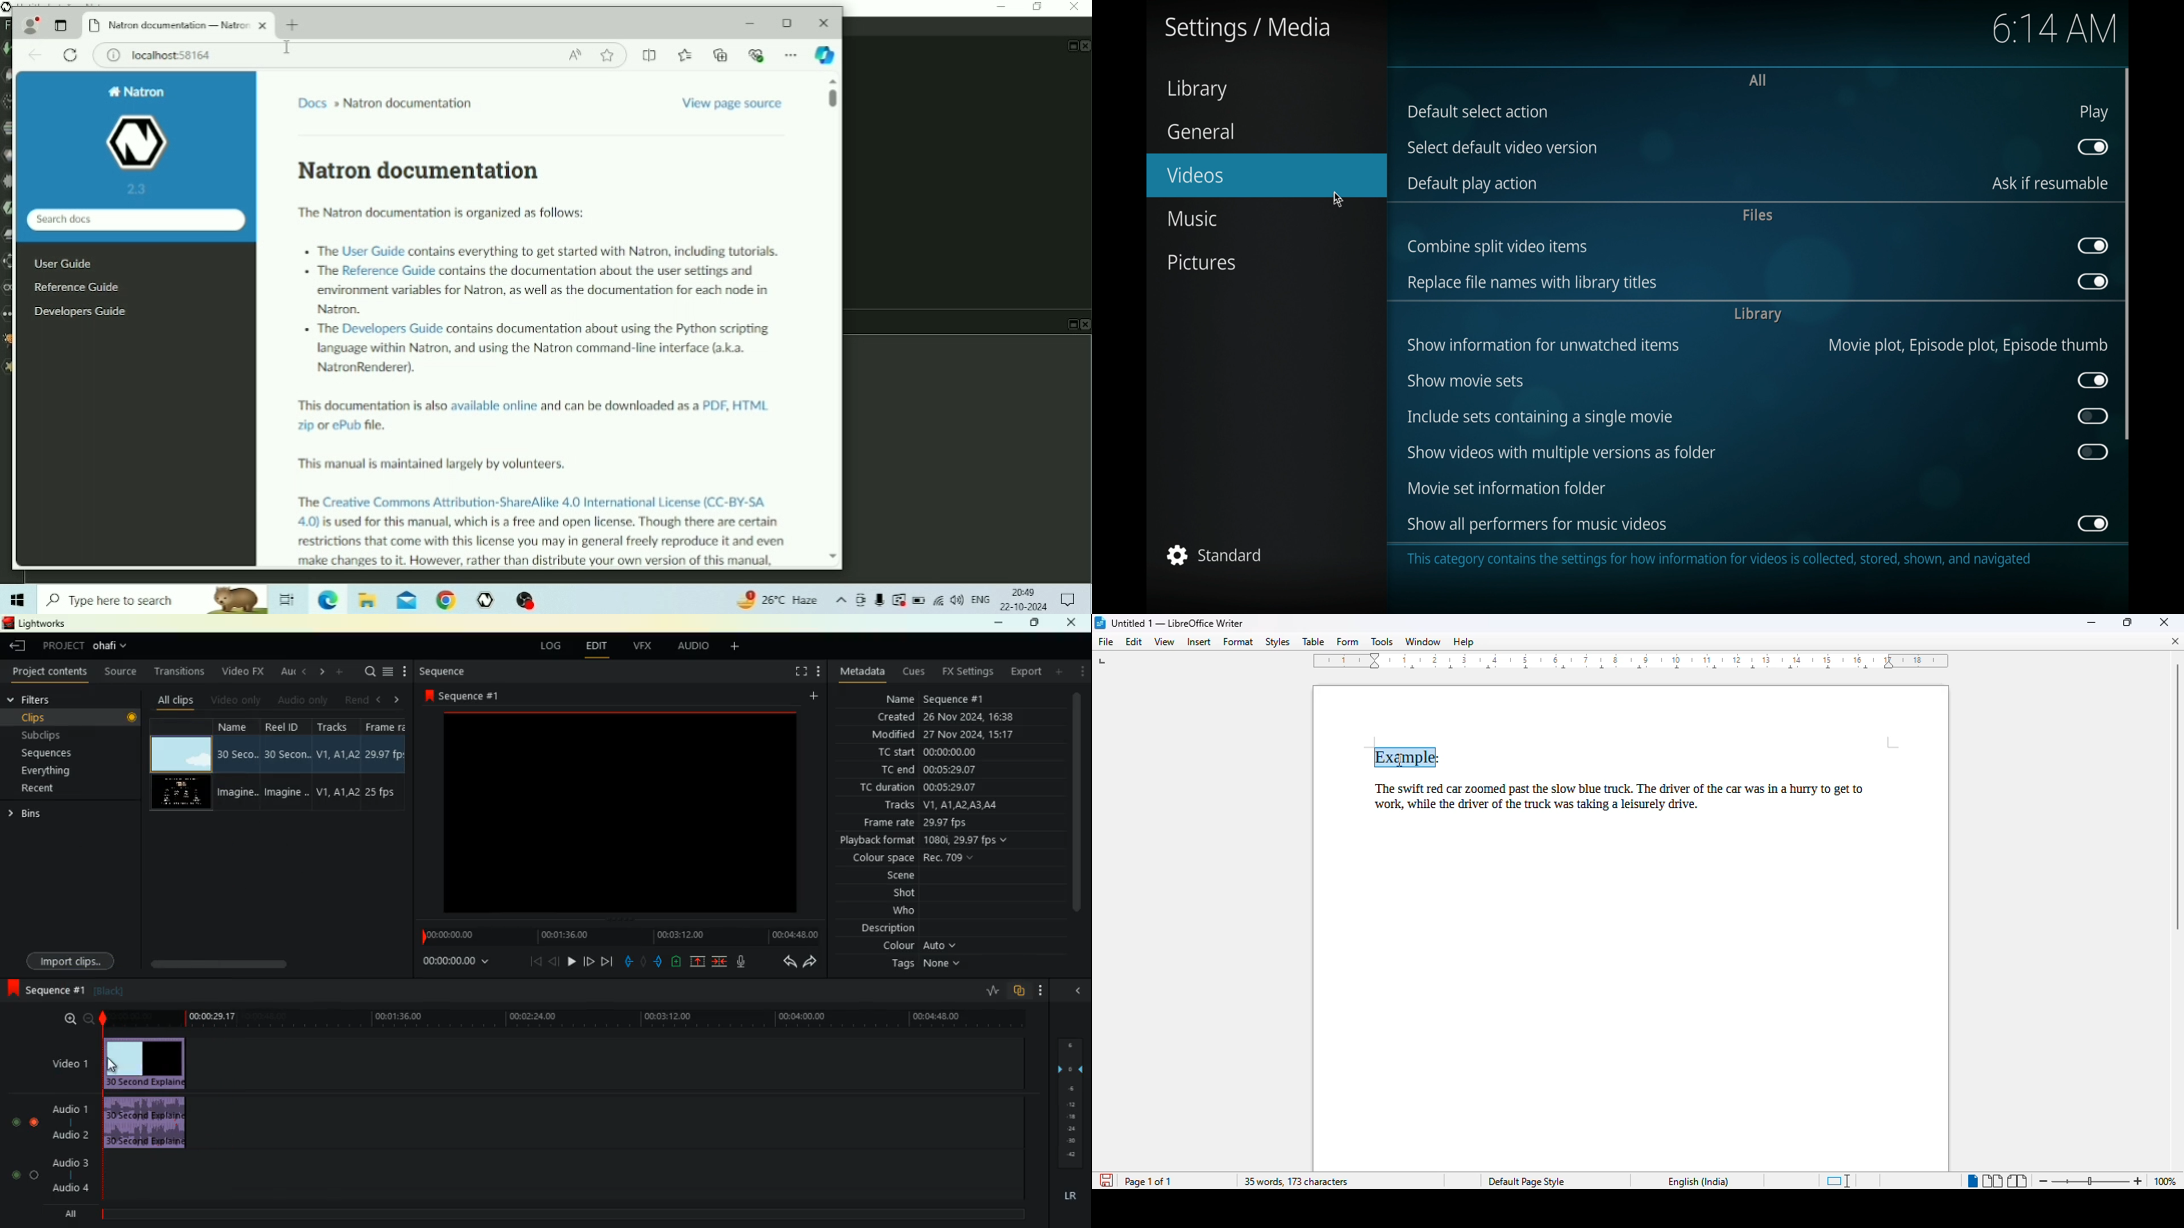  What do you see at coordinates (863, 670) in the screenshot?
I see `metadata` at bounding box center [863, 670].